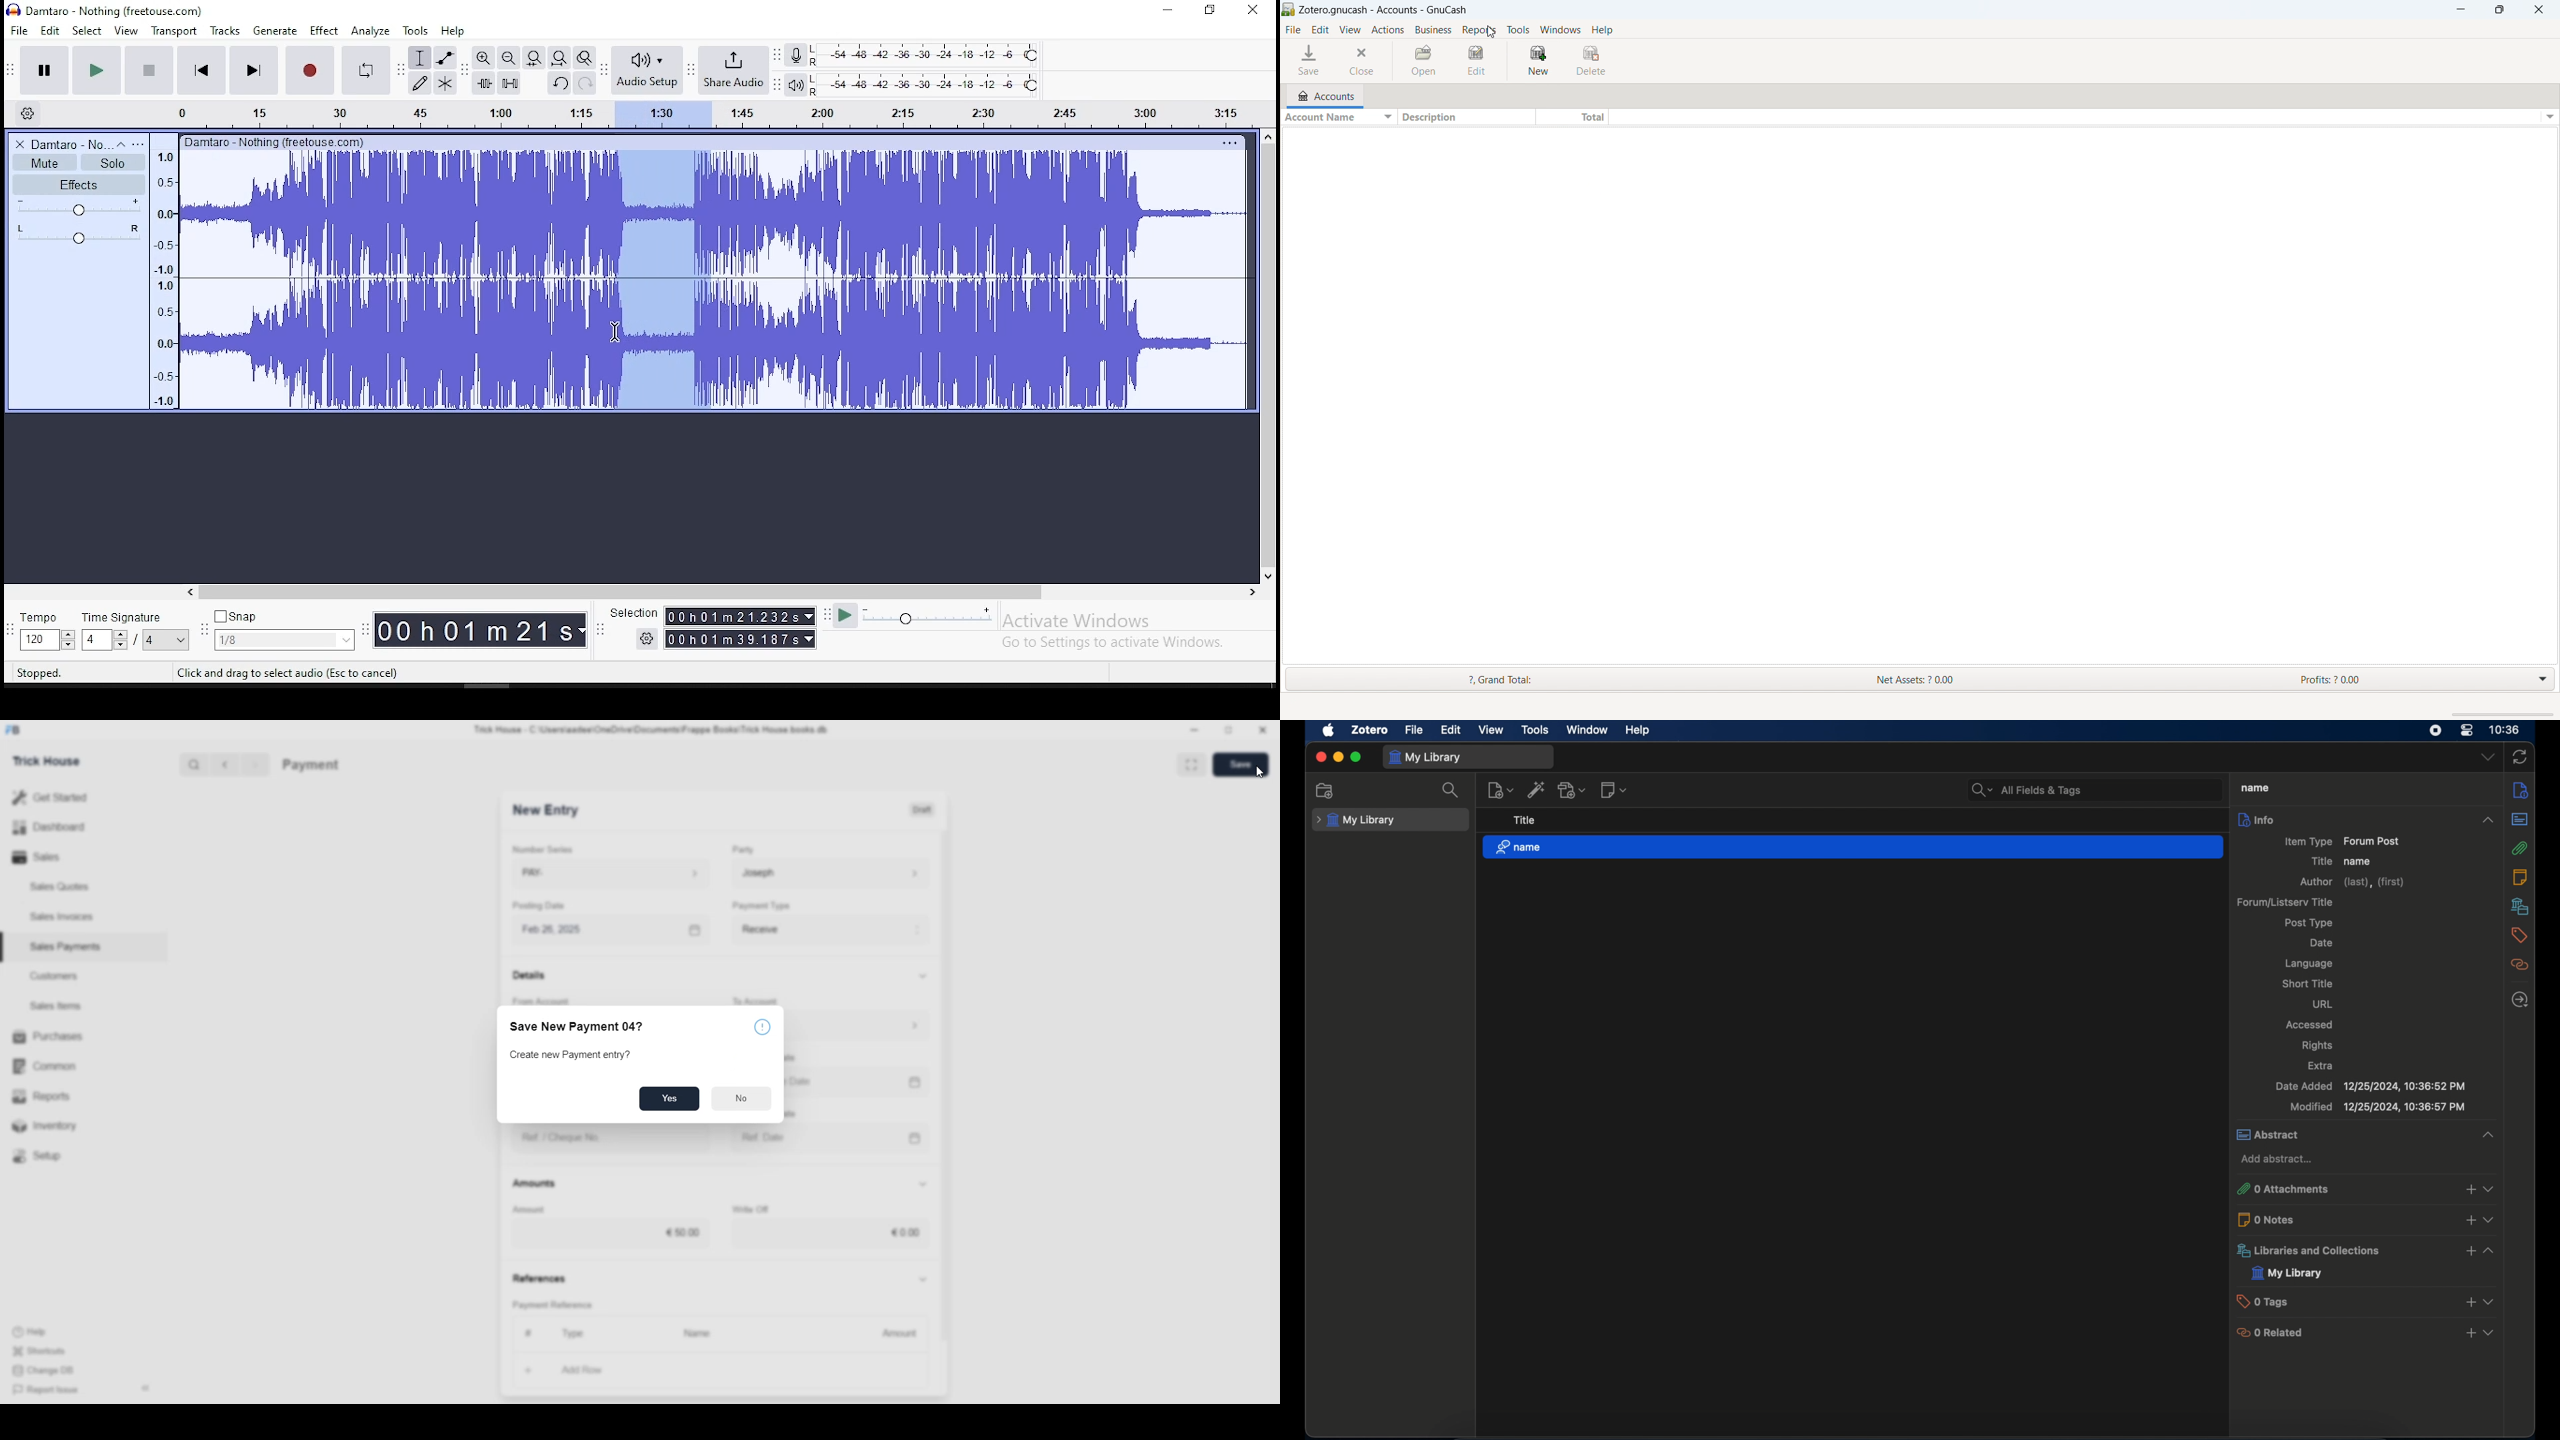 The height and width of the screenshot is (1456, 2576). I want to click on To Account, so click(757, 1001).